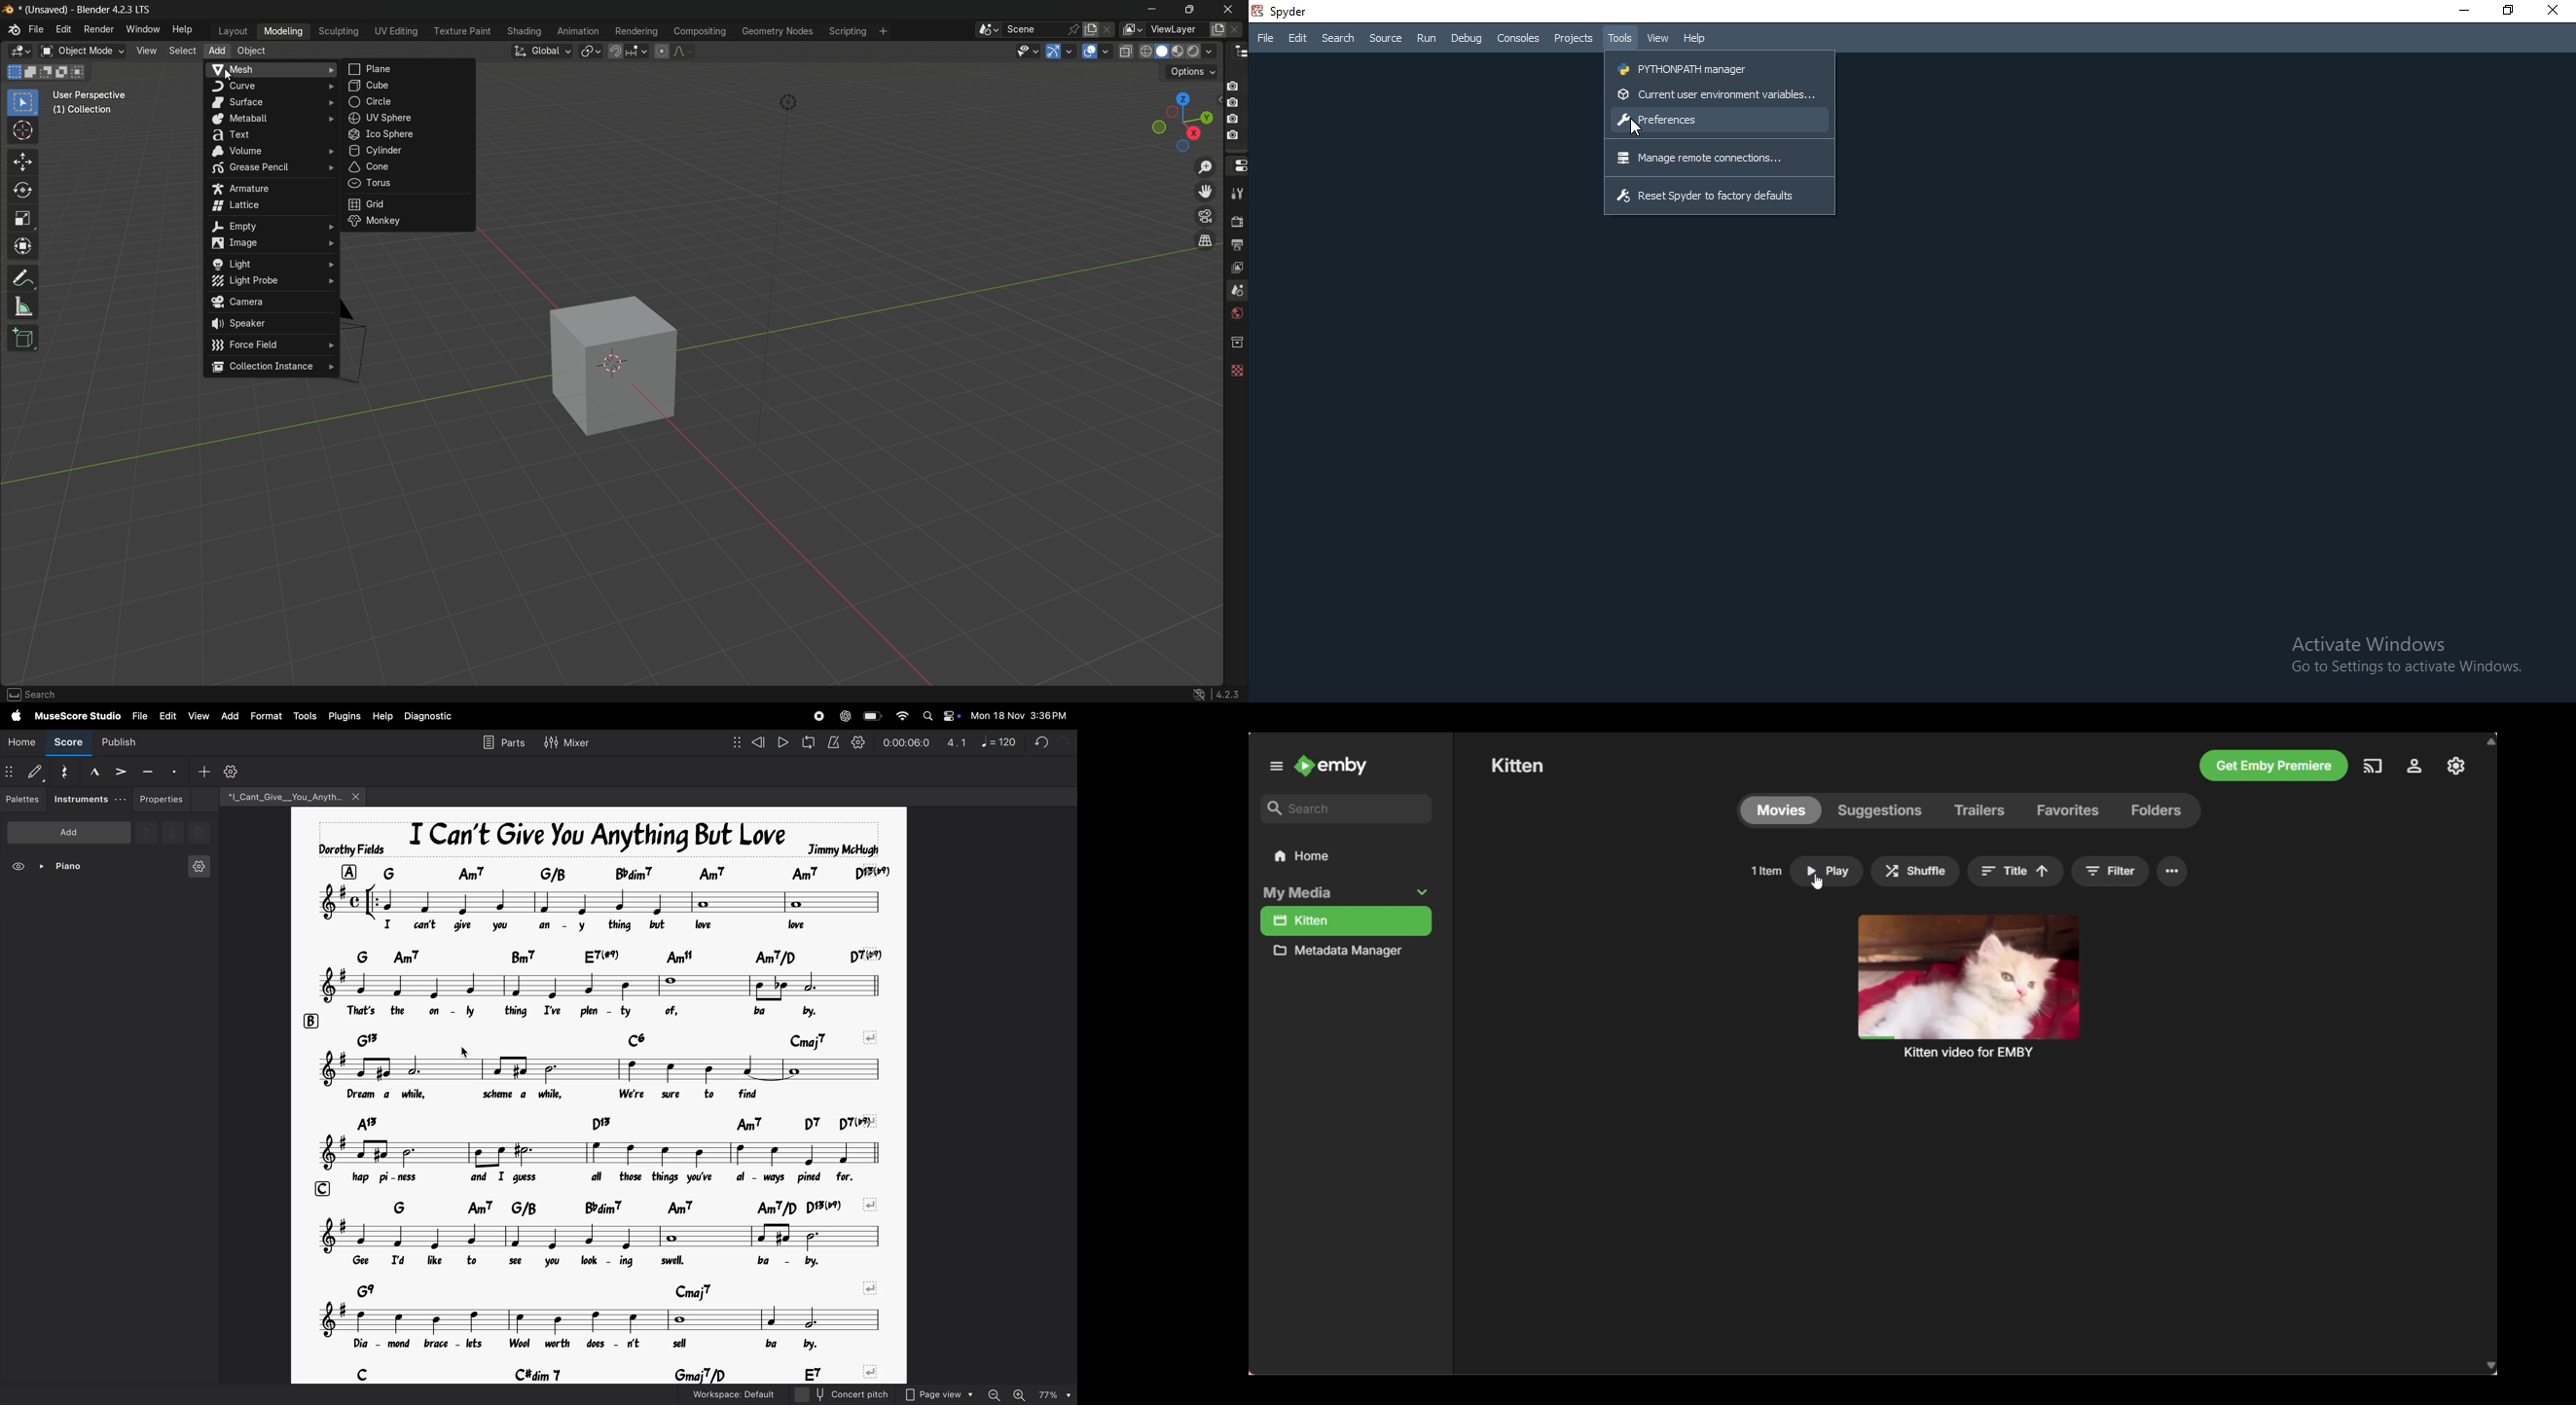 Image resolution: width=2576 pixels, height=1428 pixels. Describe the element at coordinates (272, 119) in the screenshot. I see `metaball` at that location.